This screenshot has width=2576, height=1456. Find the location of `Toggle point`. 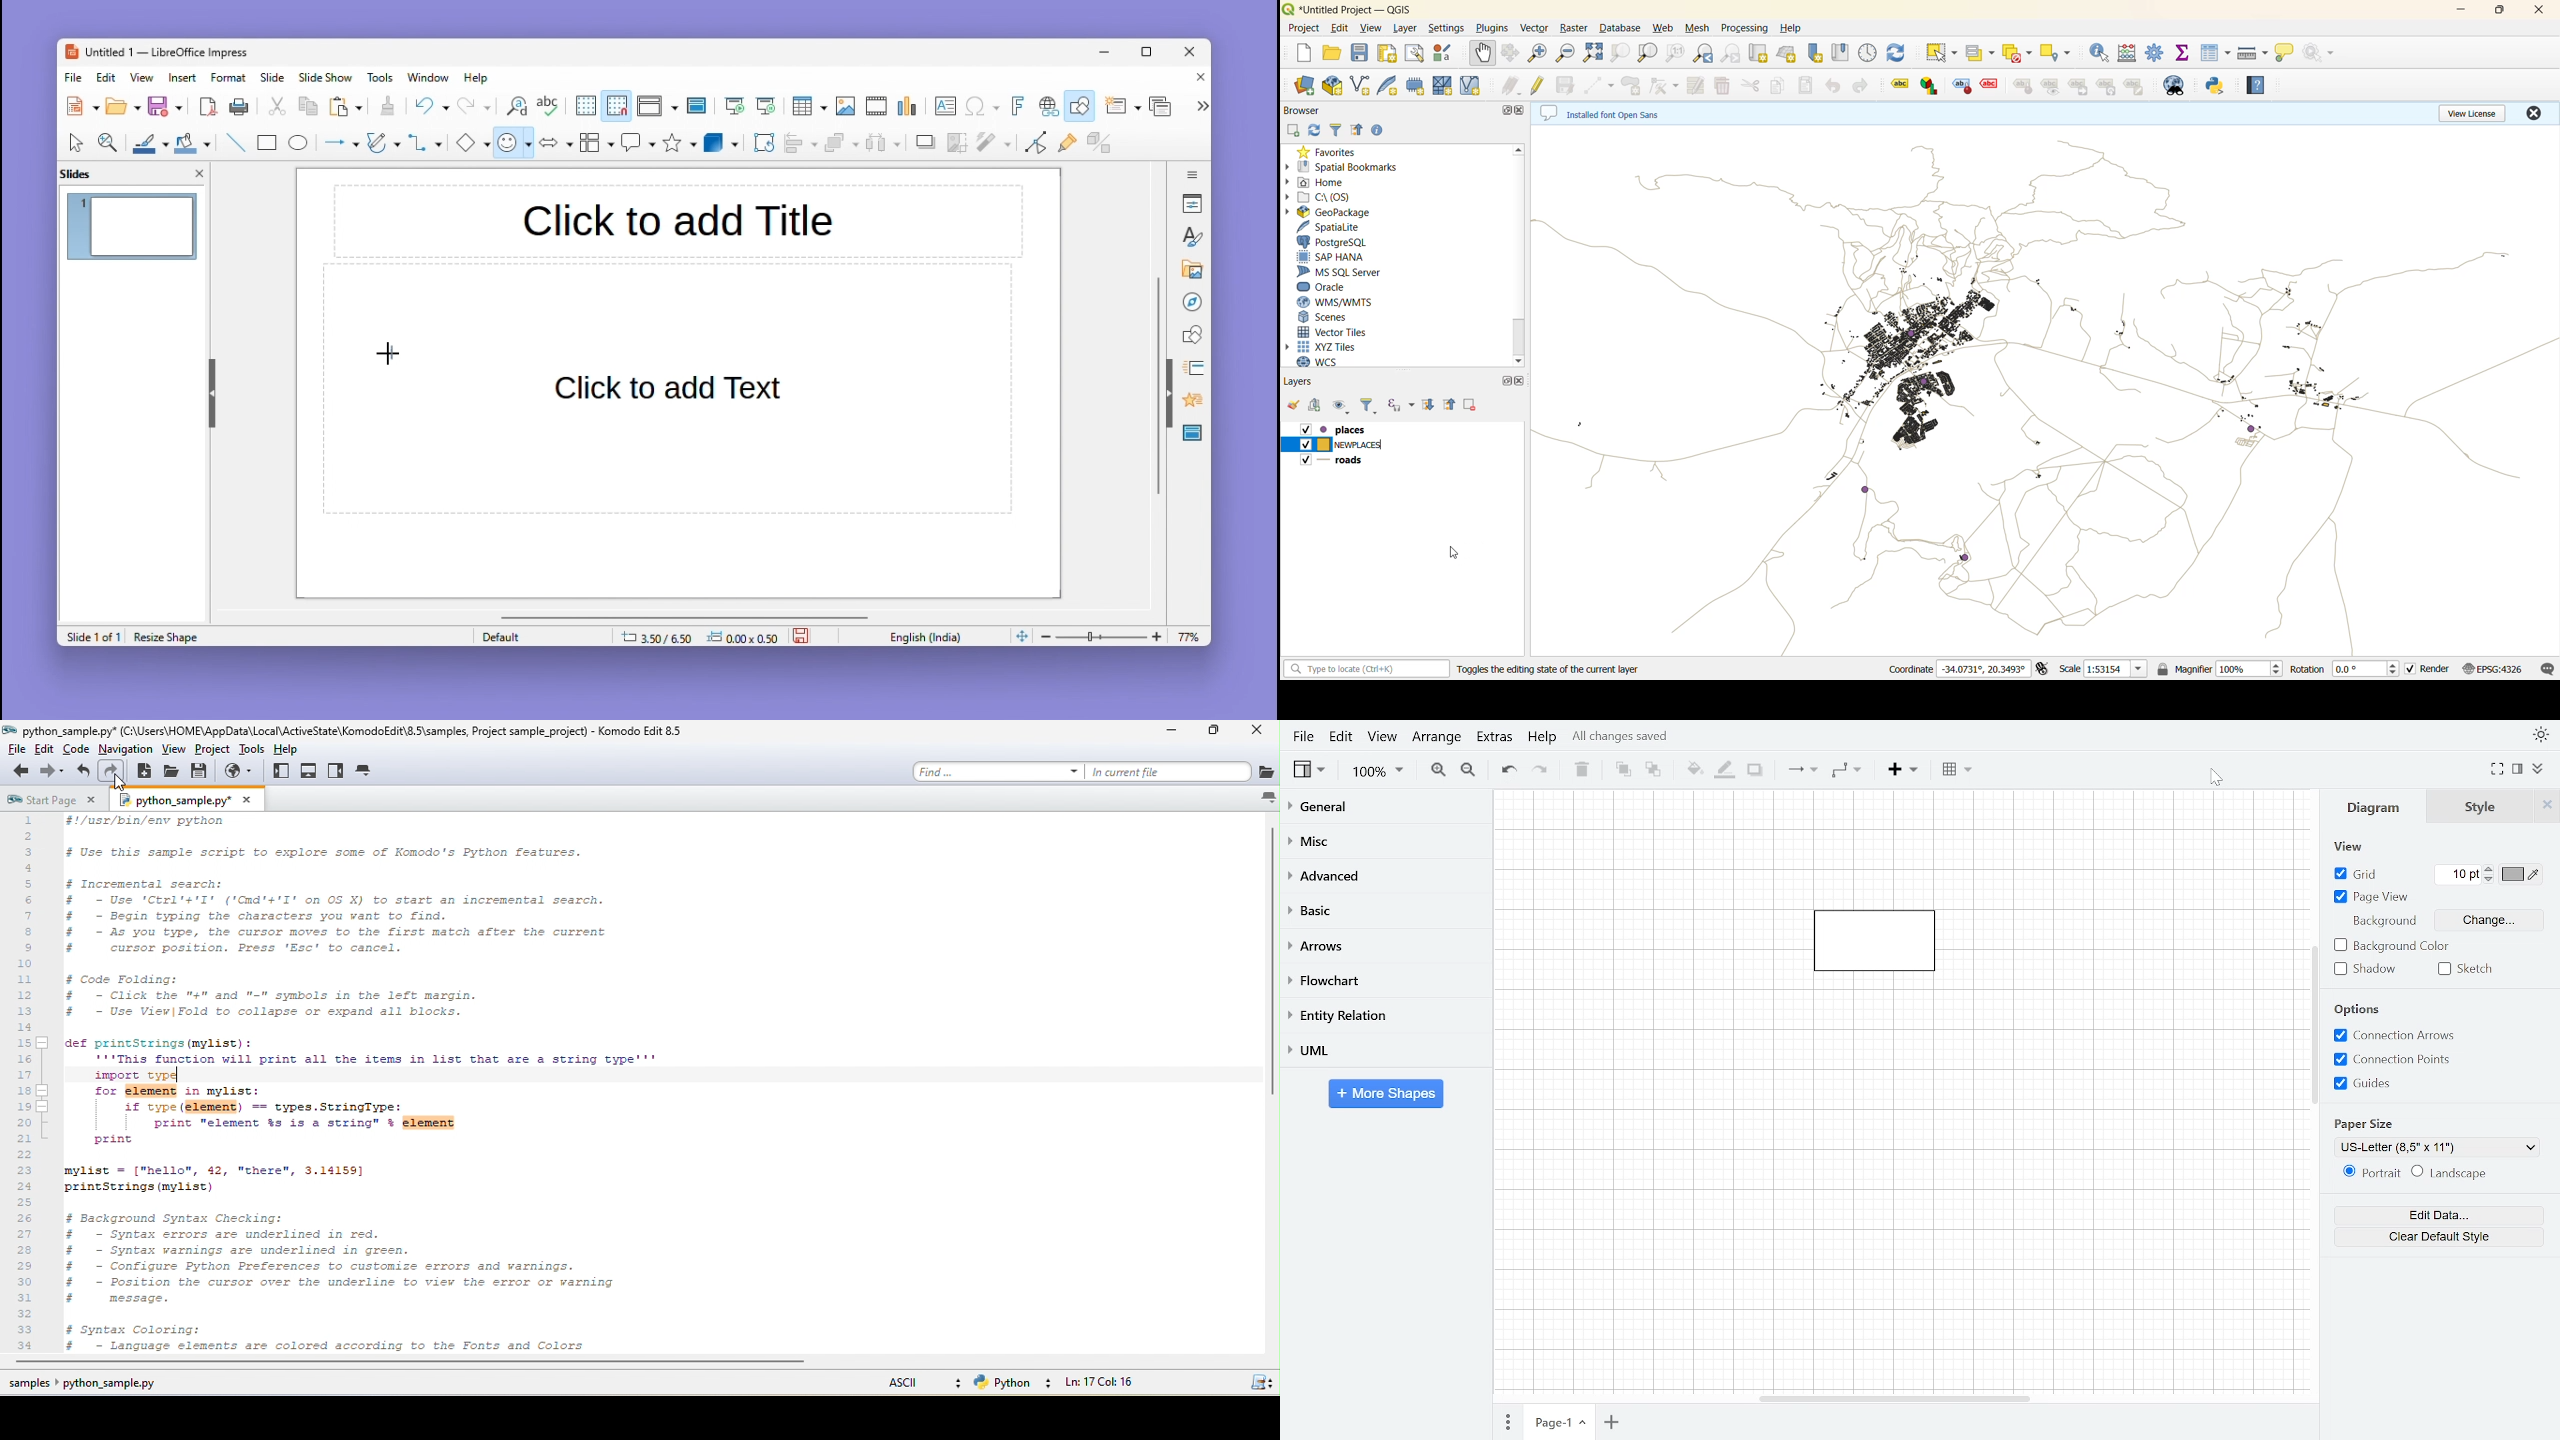

Toggle point is located at coordinates (1033, 146).